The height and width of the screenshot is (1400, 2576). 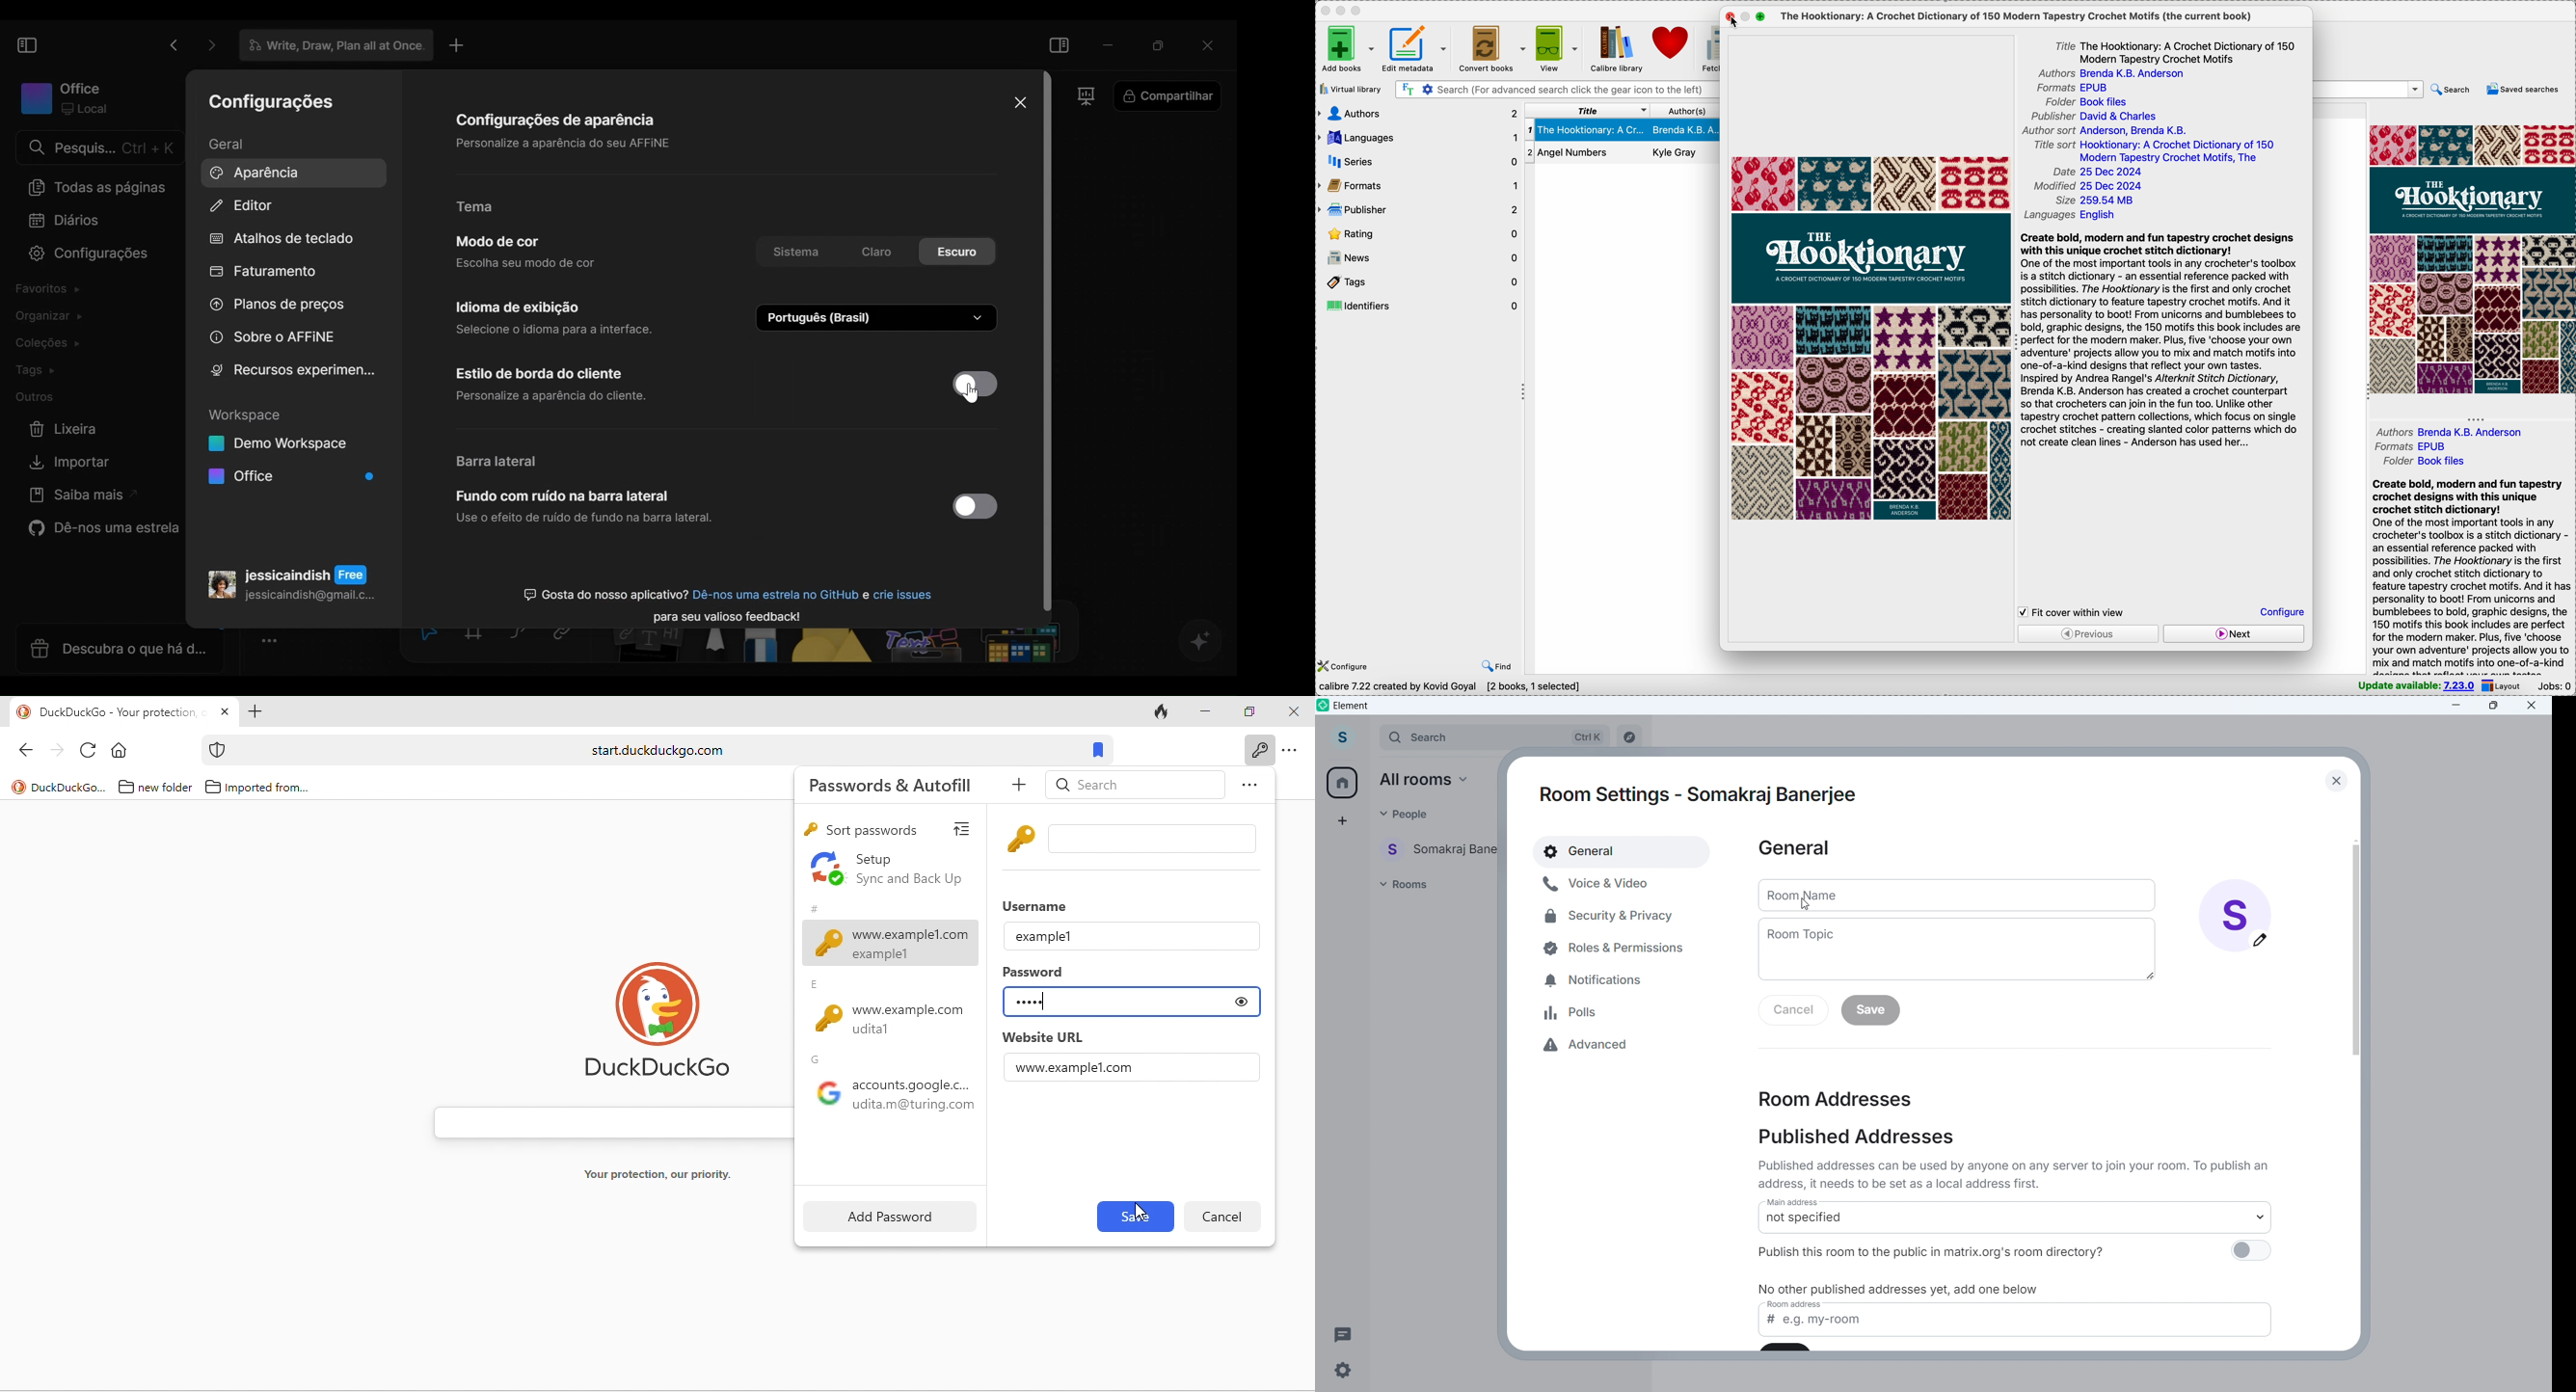 What do you see at coordinates (2092, 101) in the screenshot?
I see `folder` at bounding box center [2092, 101].